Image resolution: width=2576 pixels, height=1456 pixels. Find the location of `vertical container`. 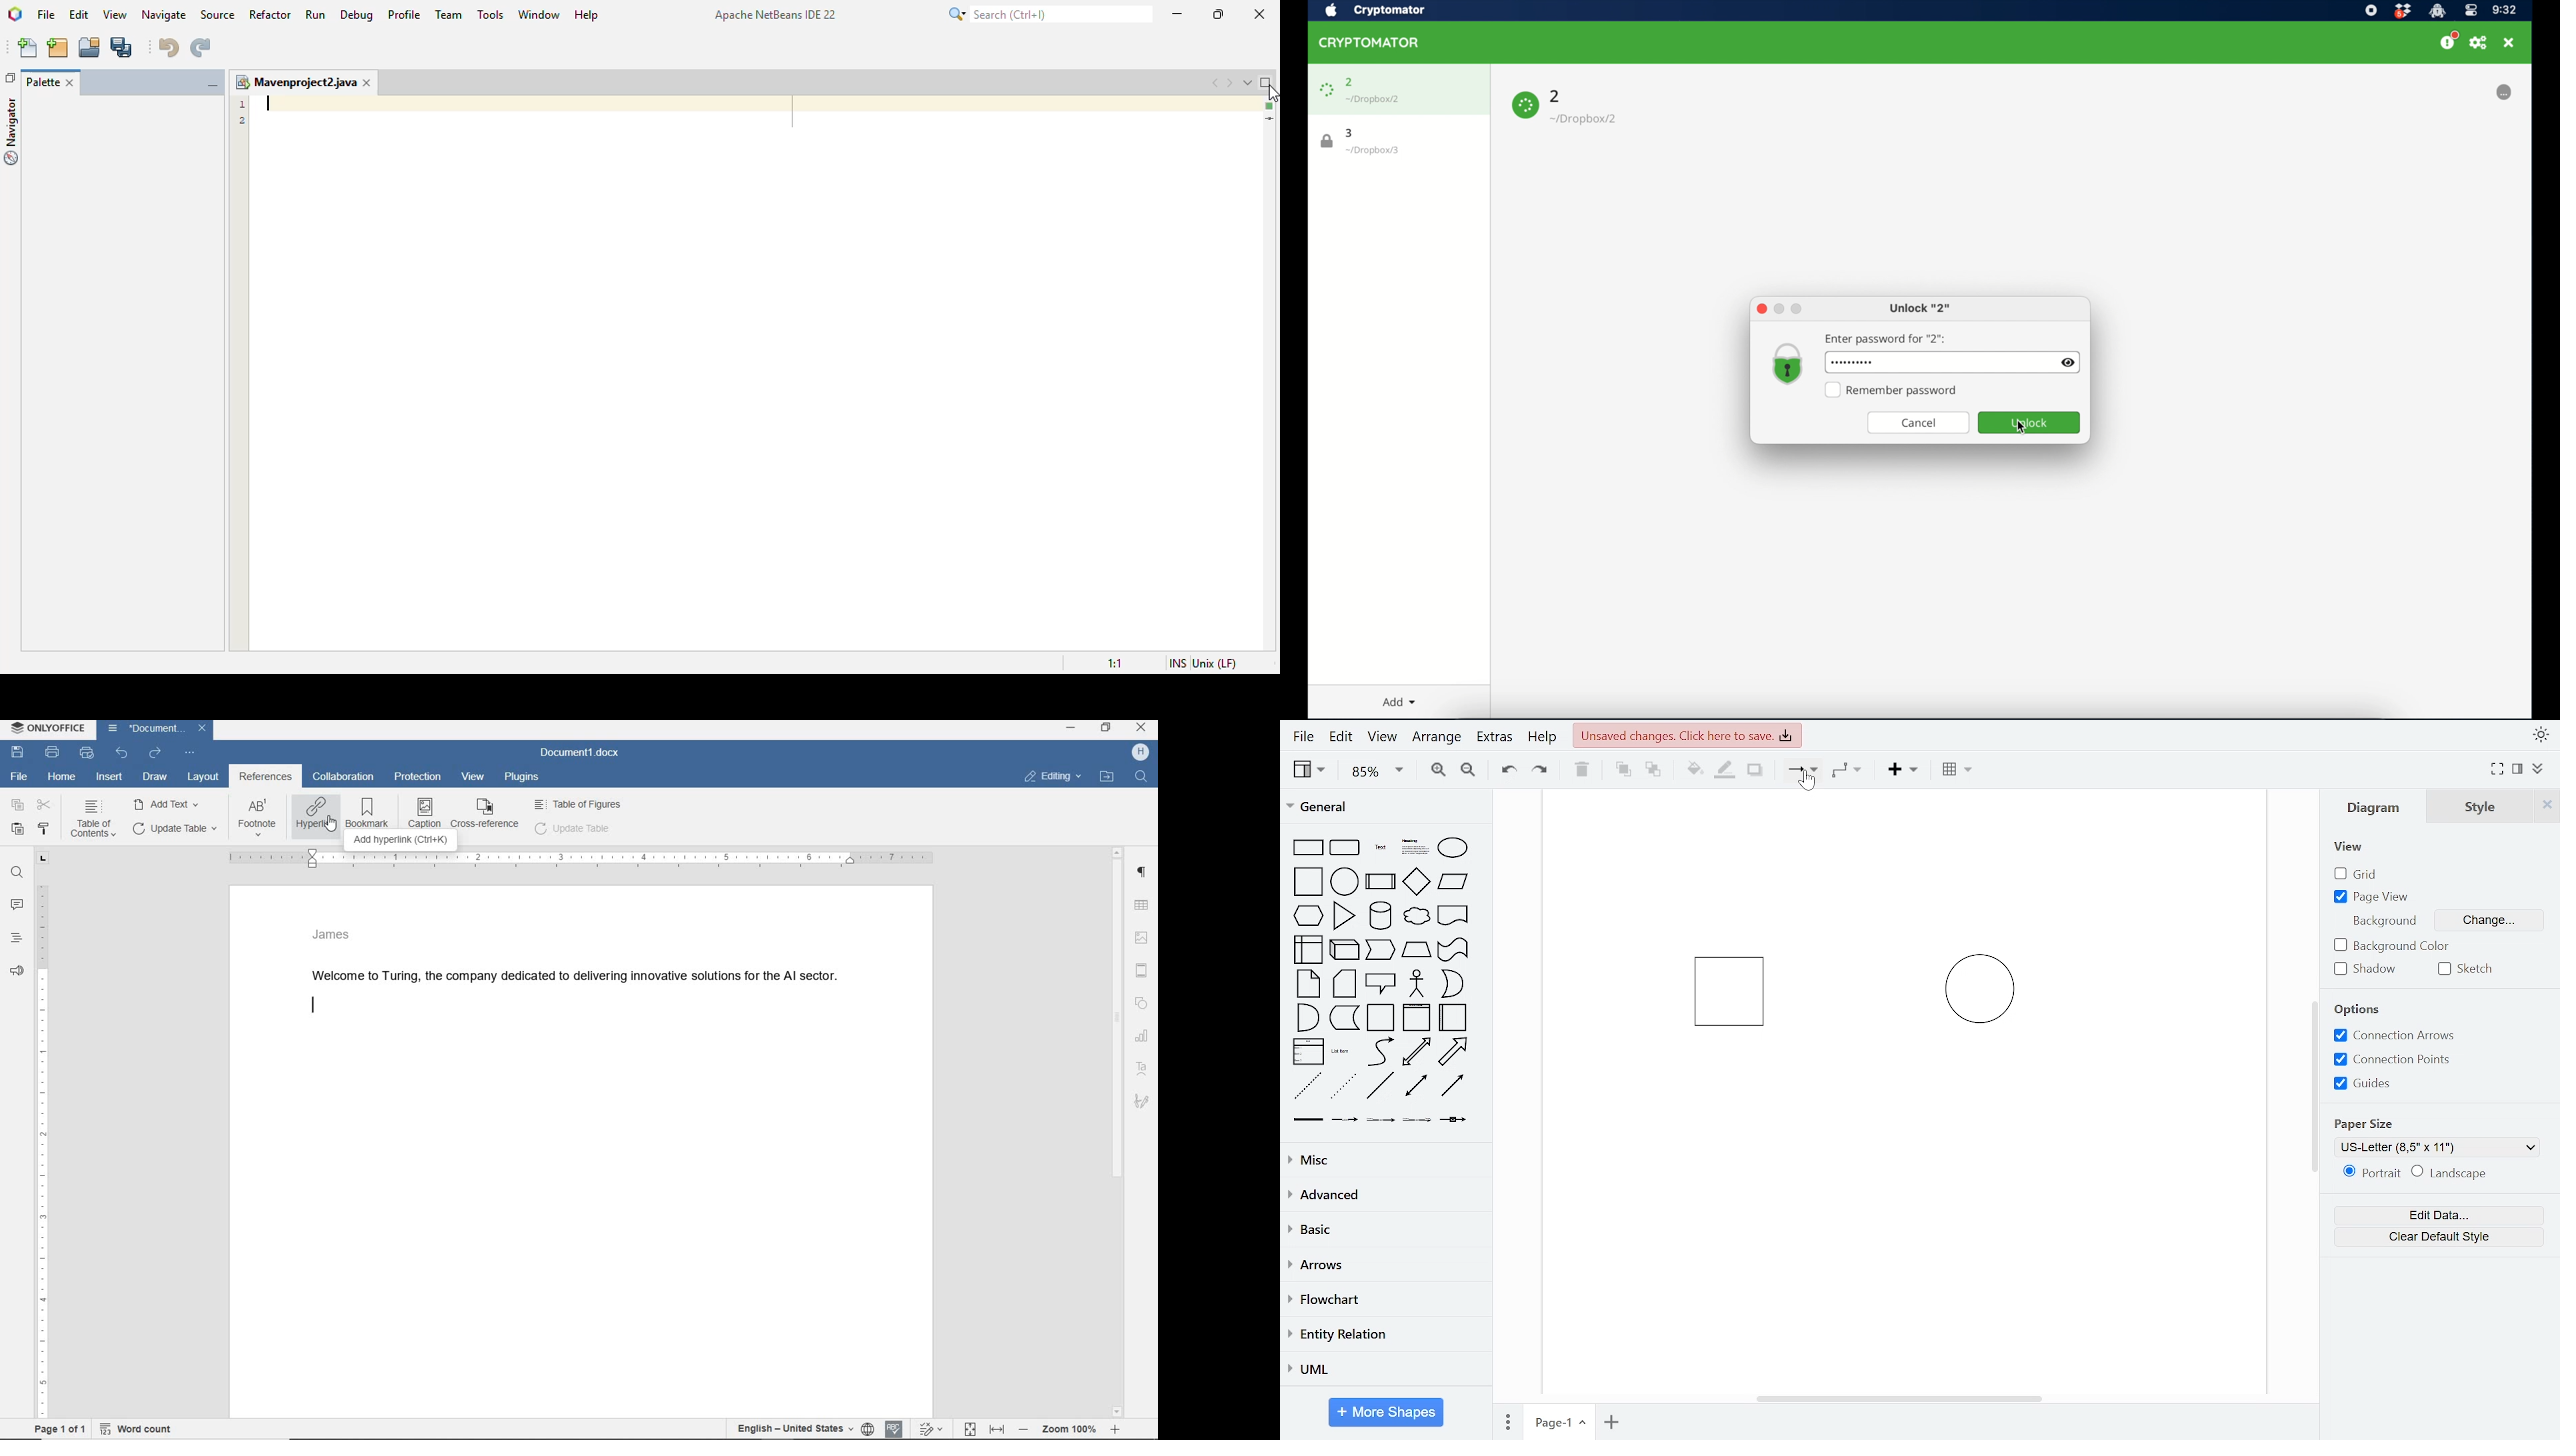

vertical container is located at coordinates (1416, 1018).